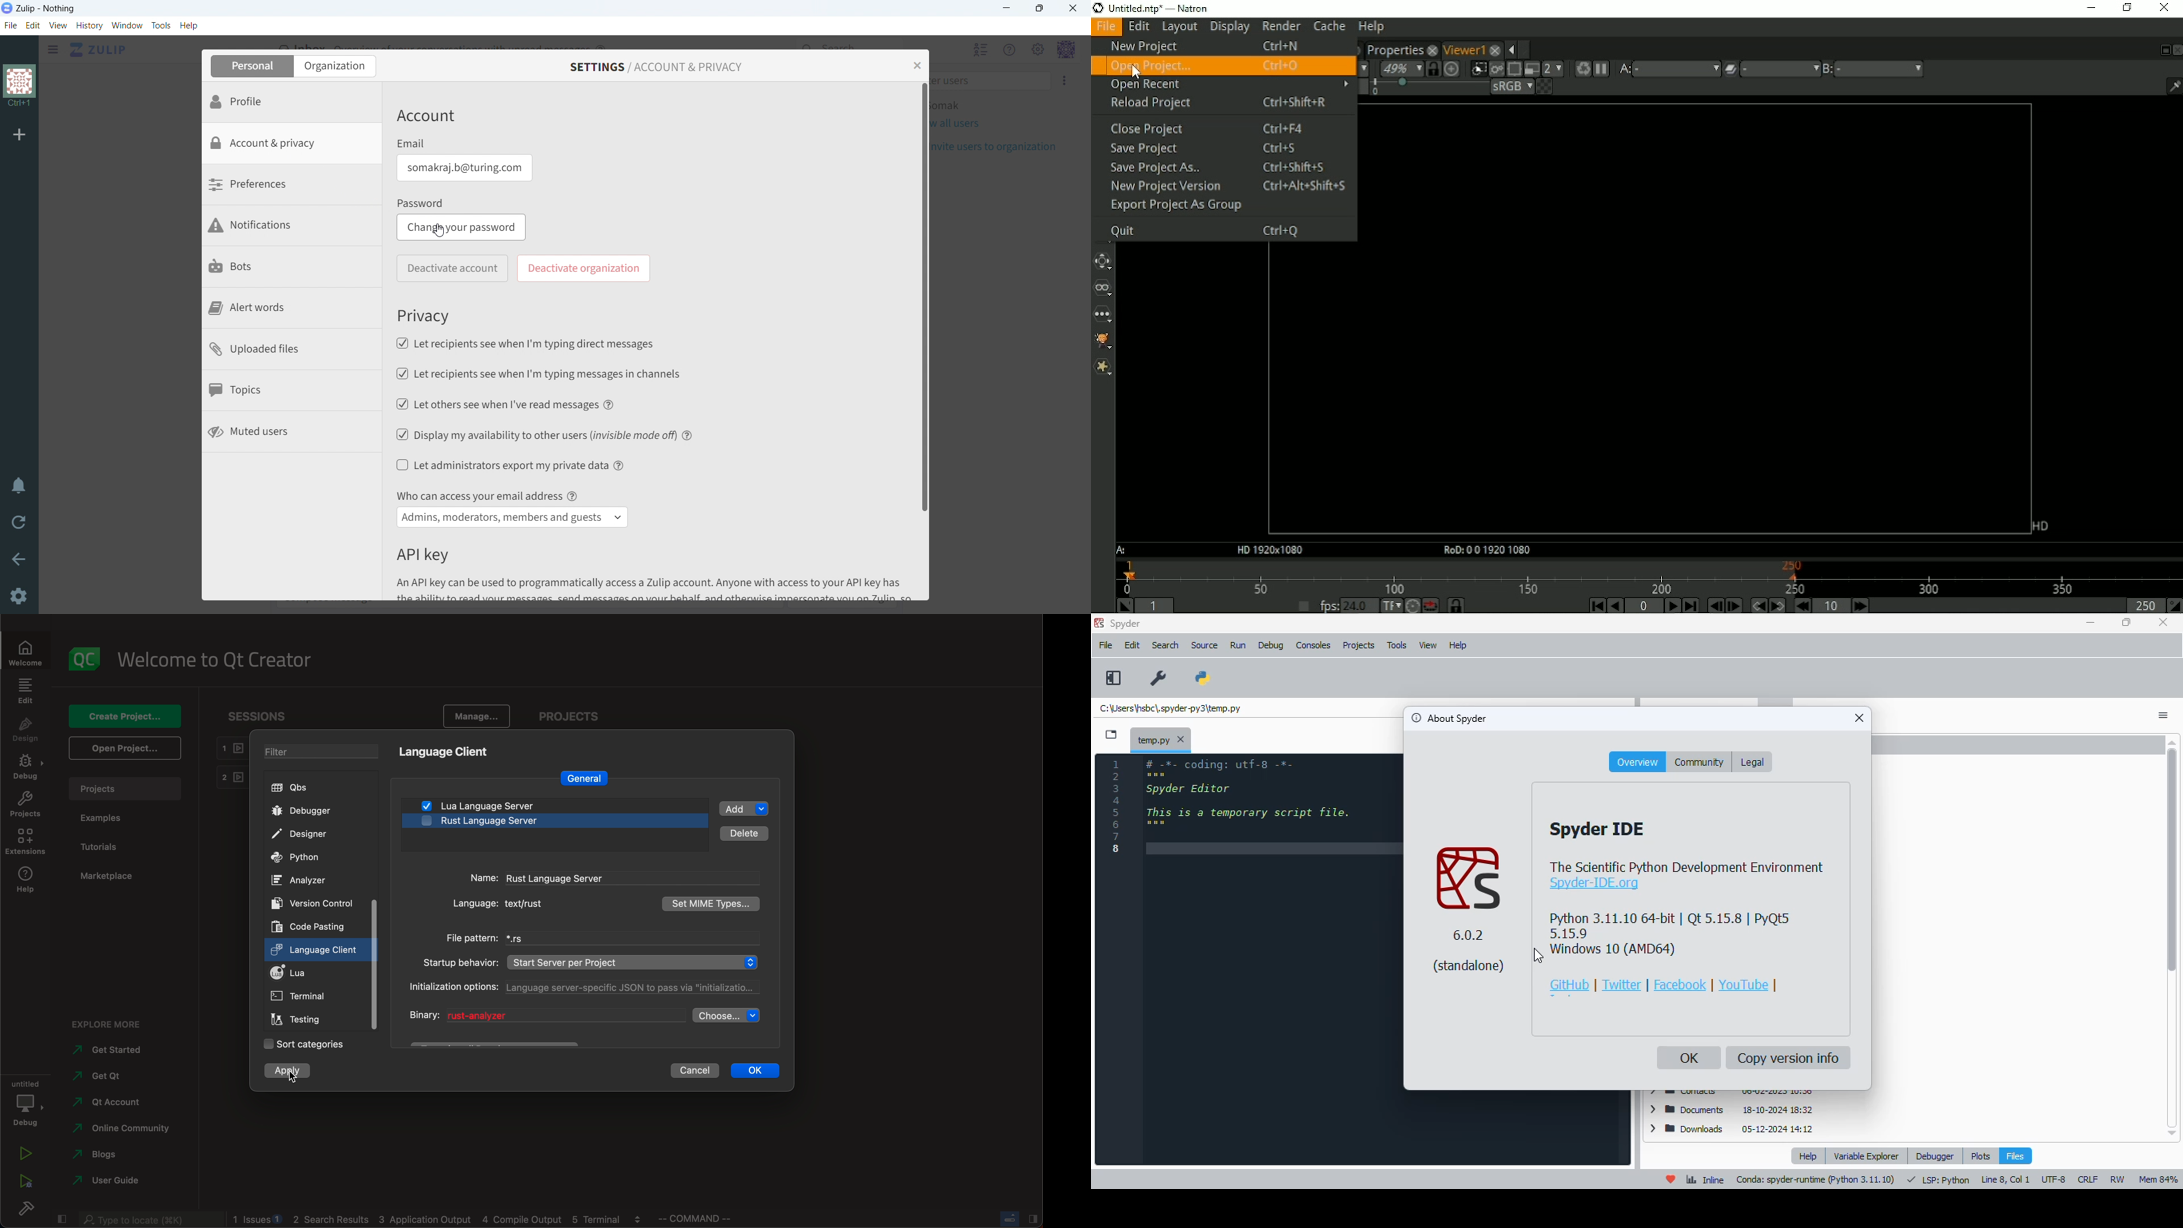 This screenshot has height=1232, width=2184. Describe the element at coordinates (107, 1104) in the screenshot. I see `account` at that location.